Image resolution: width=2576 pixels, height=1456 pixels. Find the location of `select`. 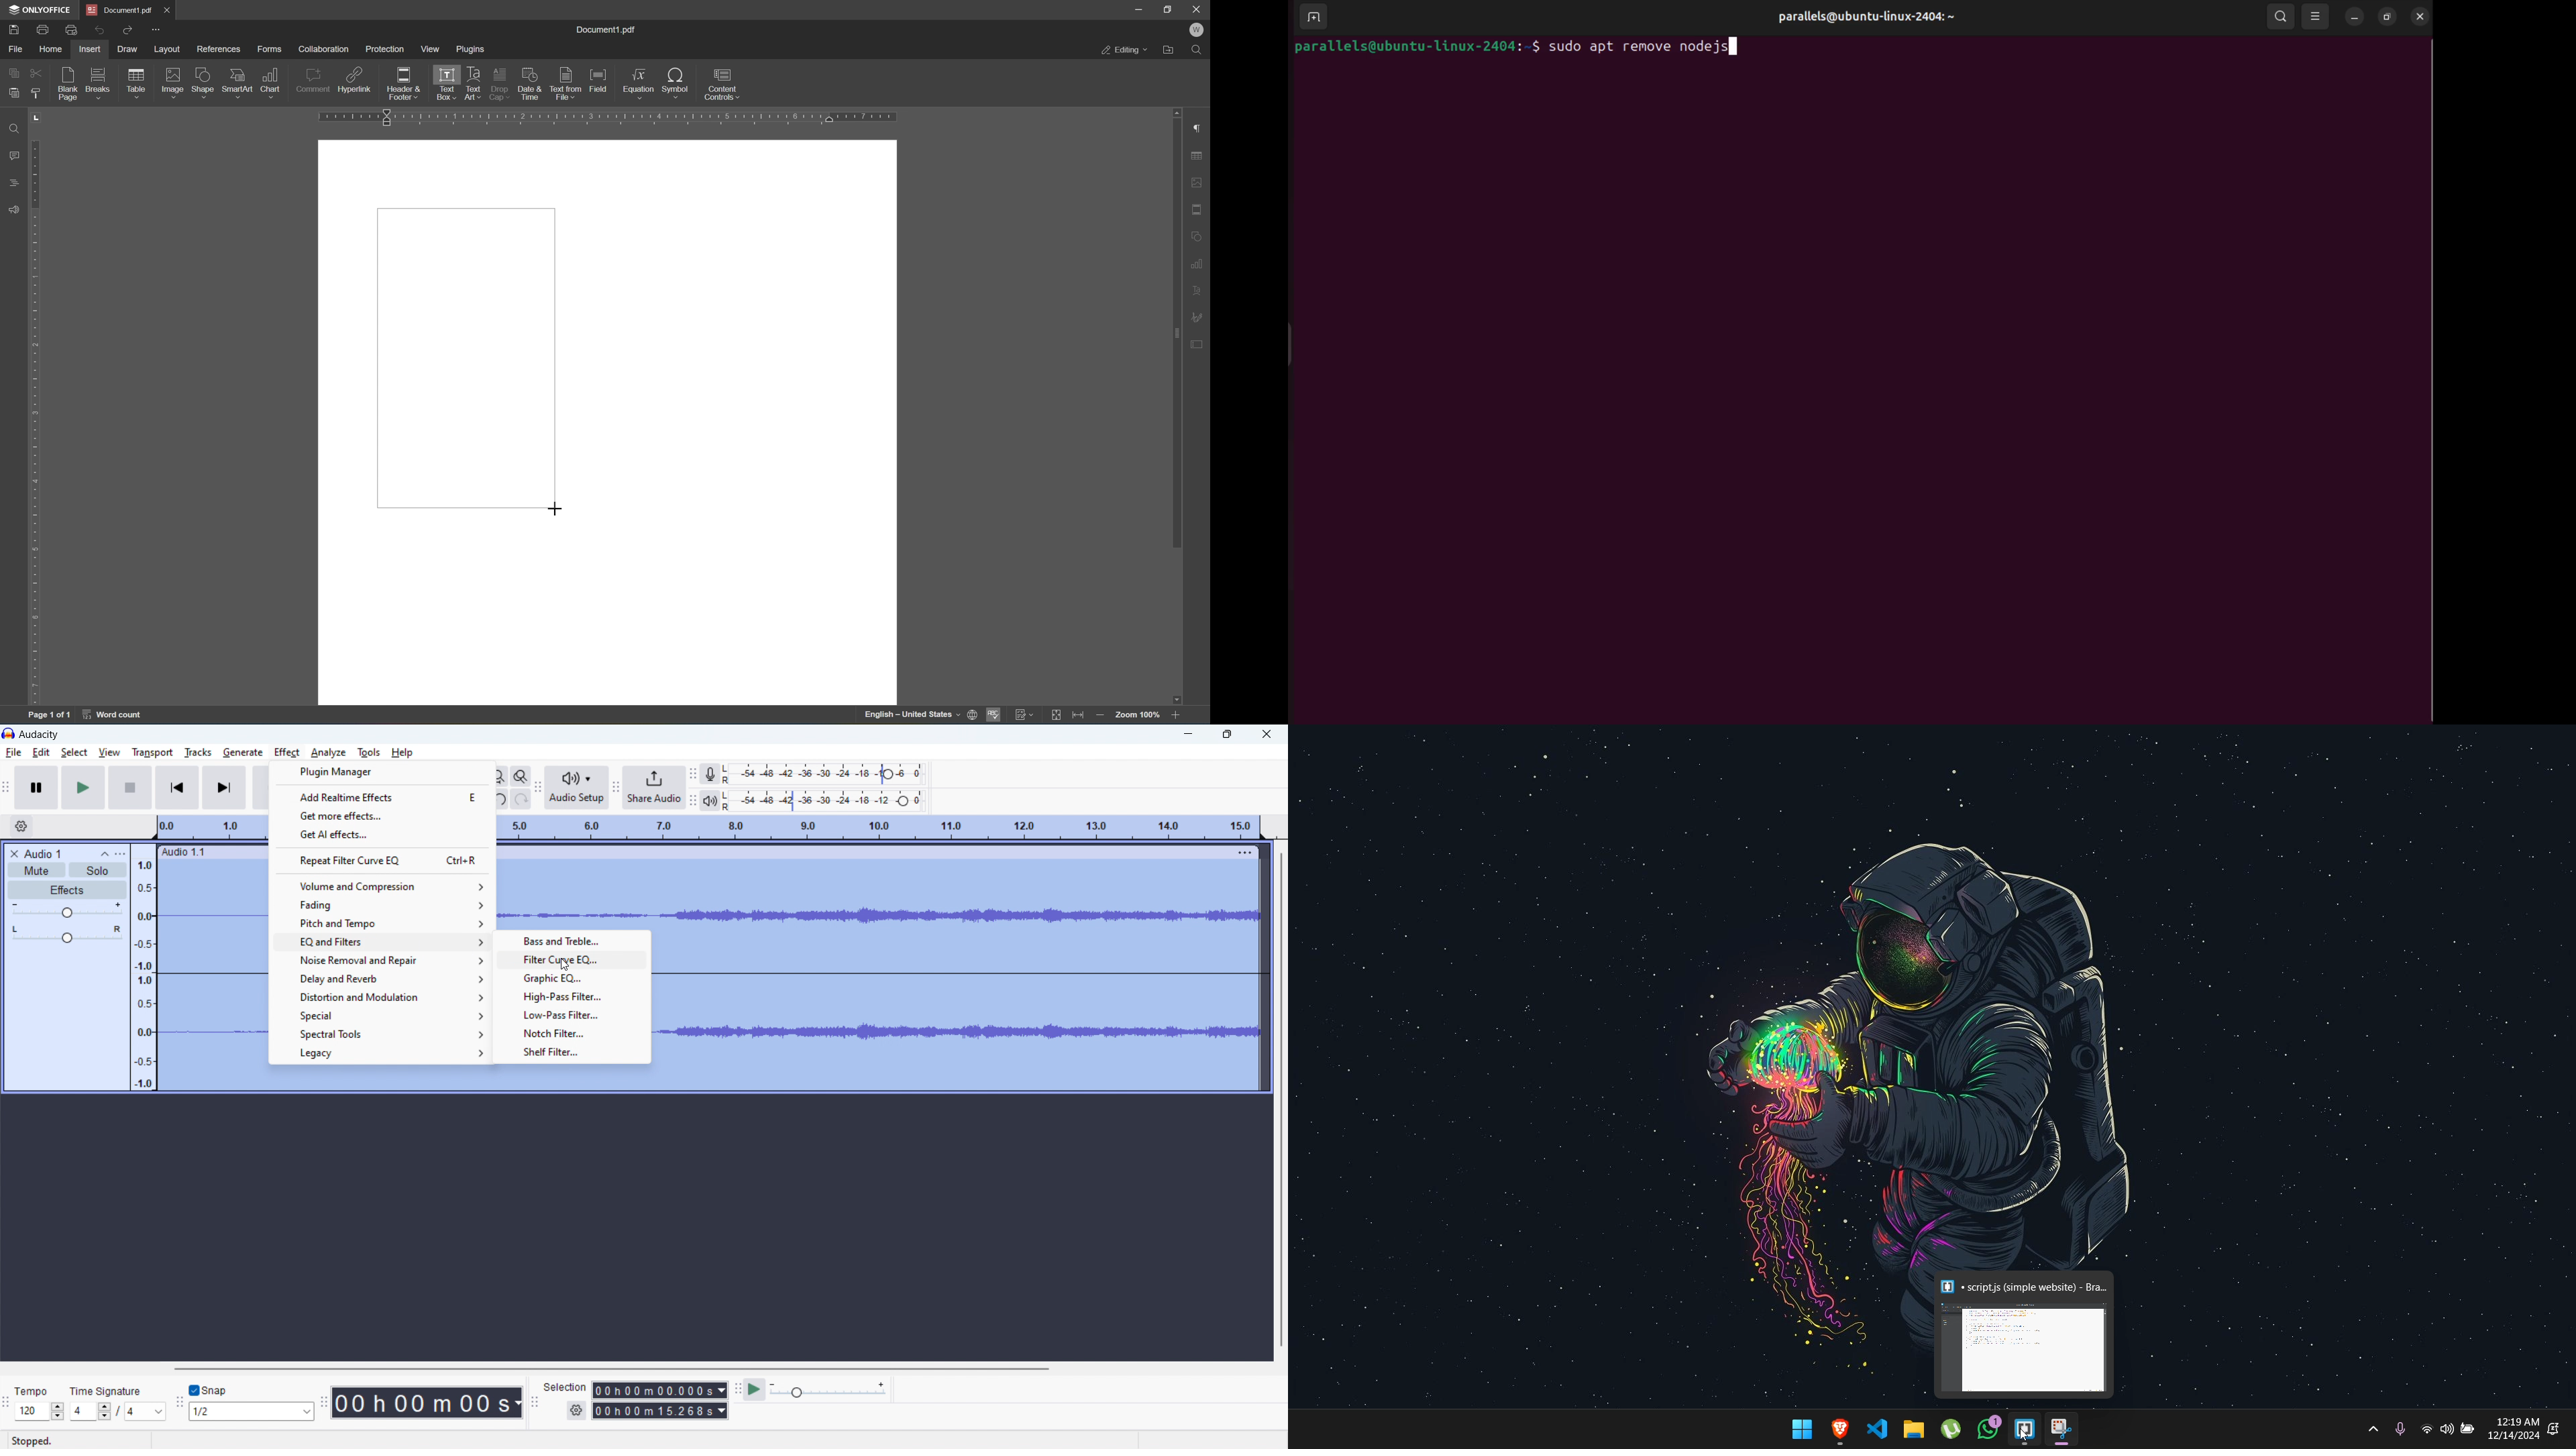

select is located at coordinates (74, 753).